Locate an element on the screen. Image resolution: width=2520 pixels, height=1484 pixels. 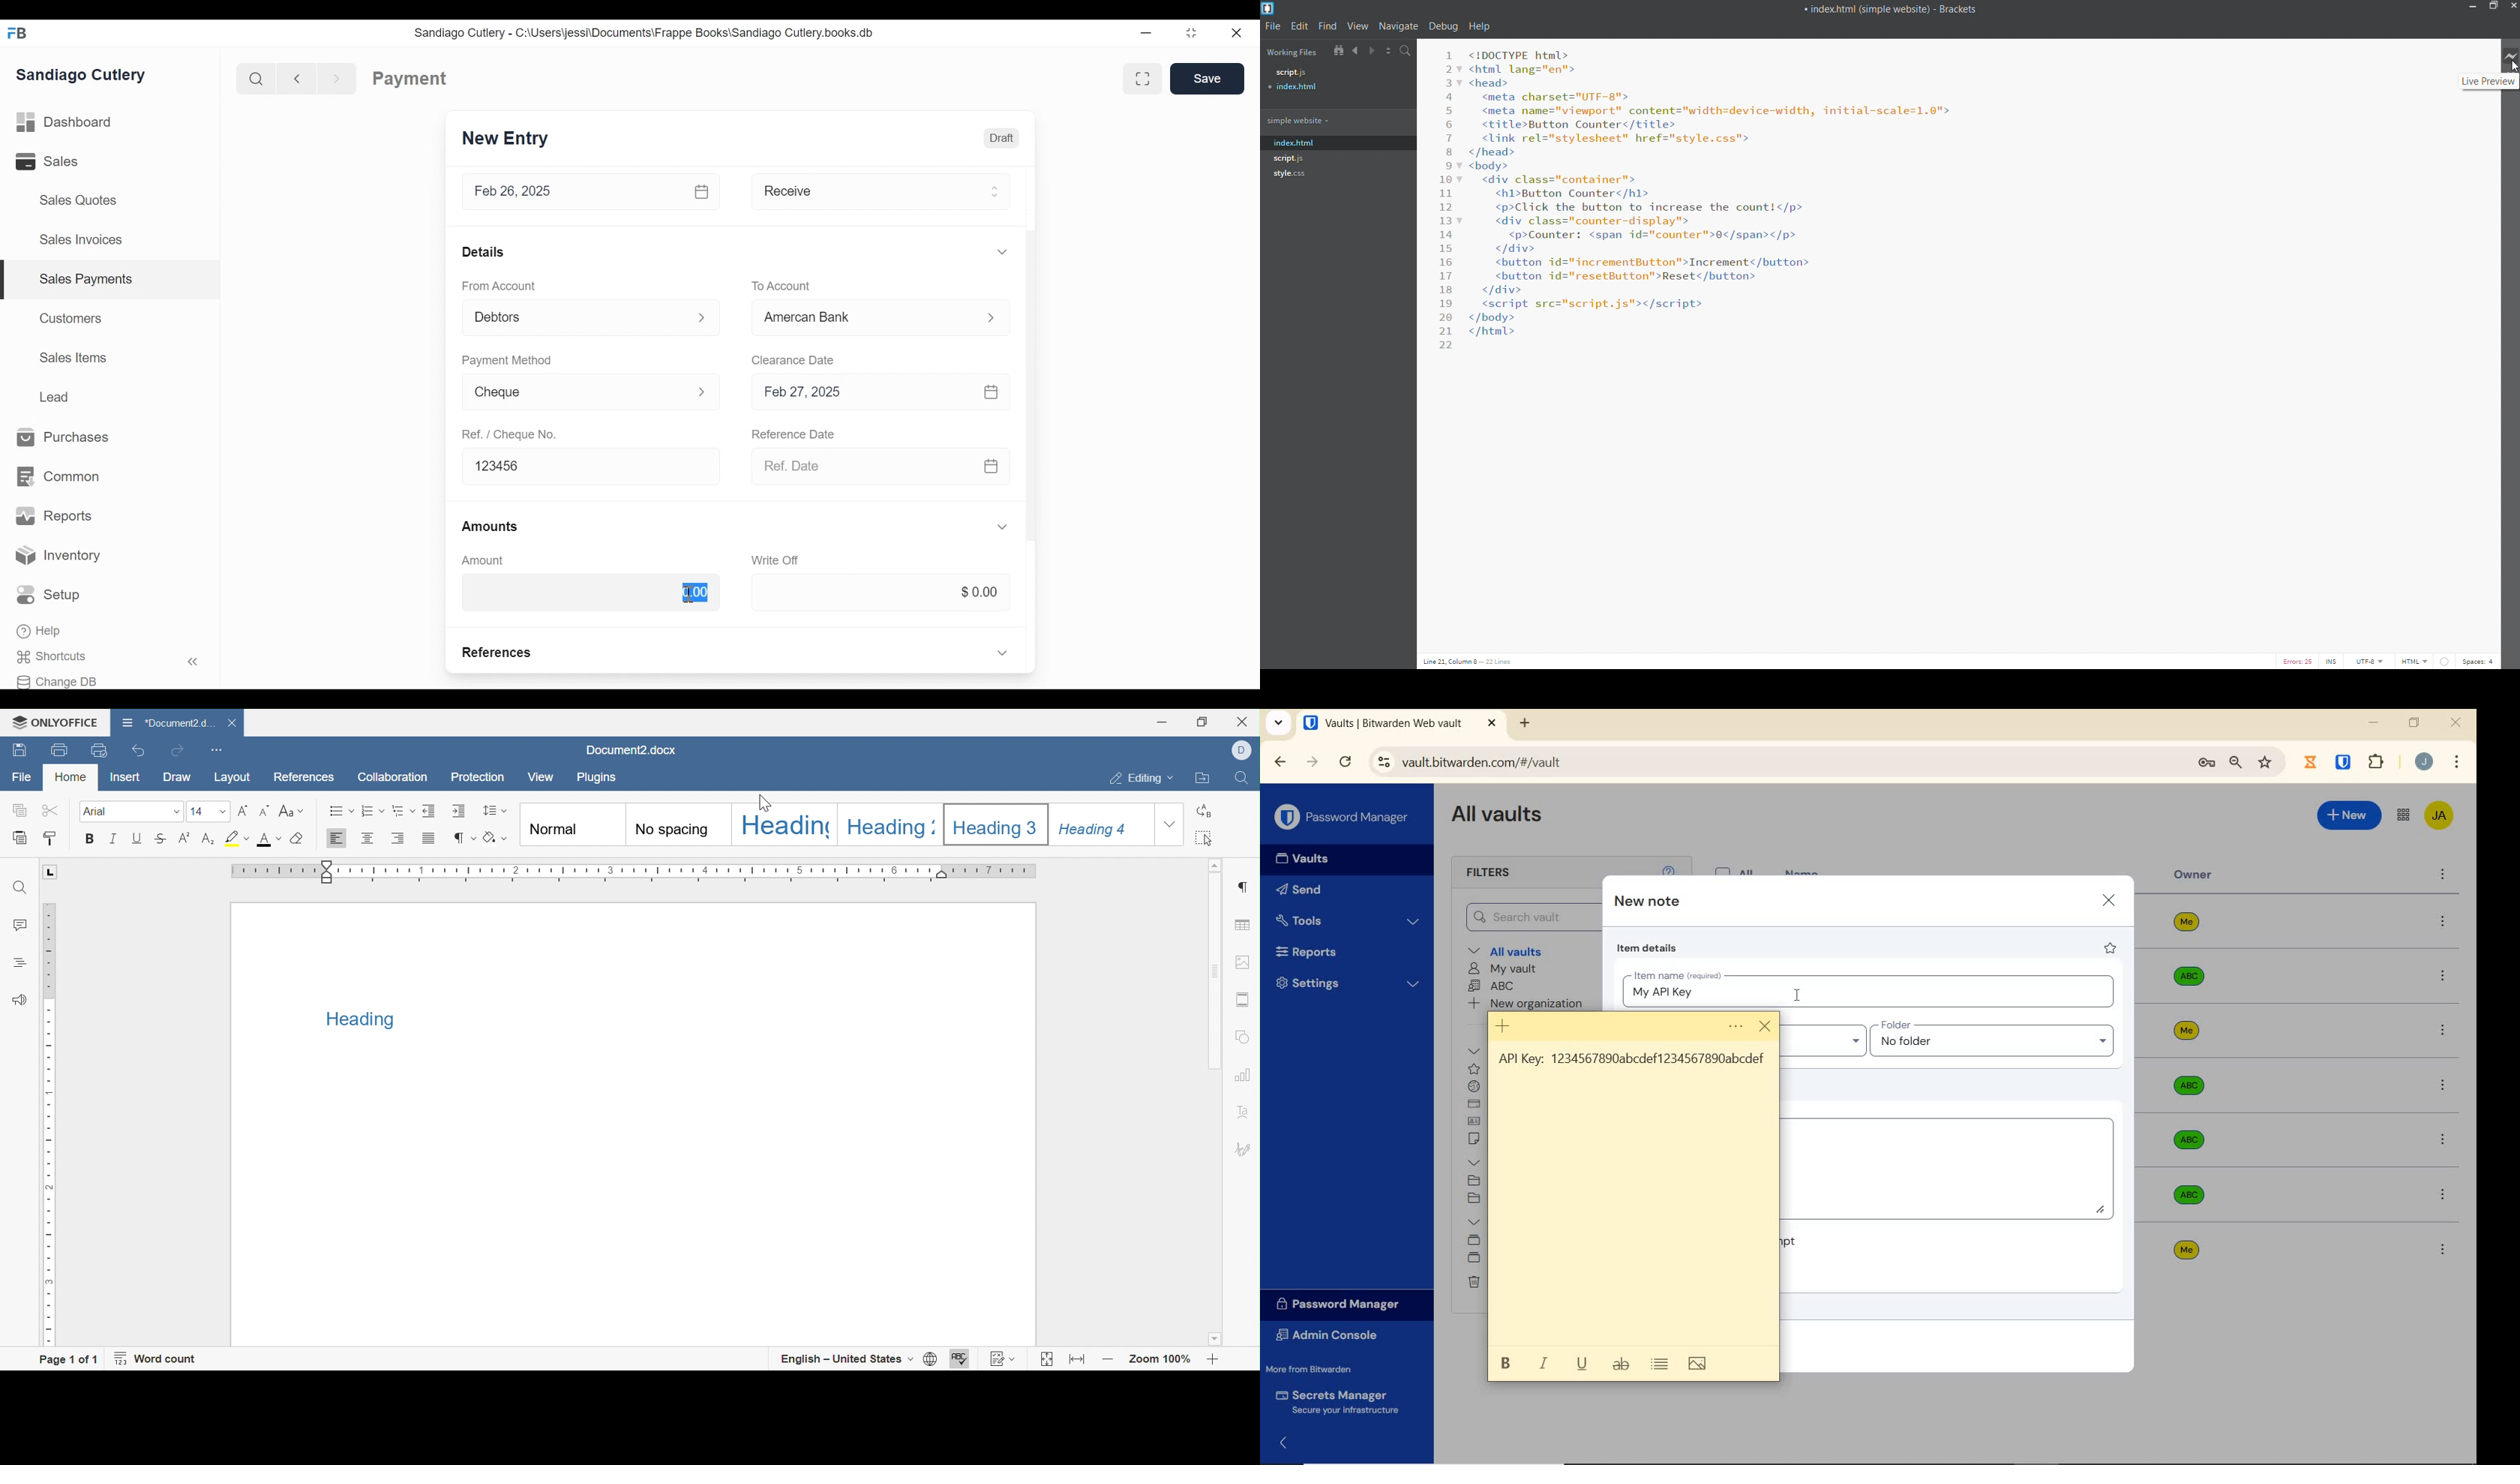
page orientation is located at coordinates (50, 872).